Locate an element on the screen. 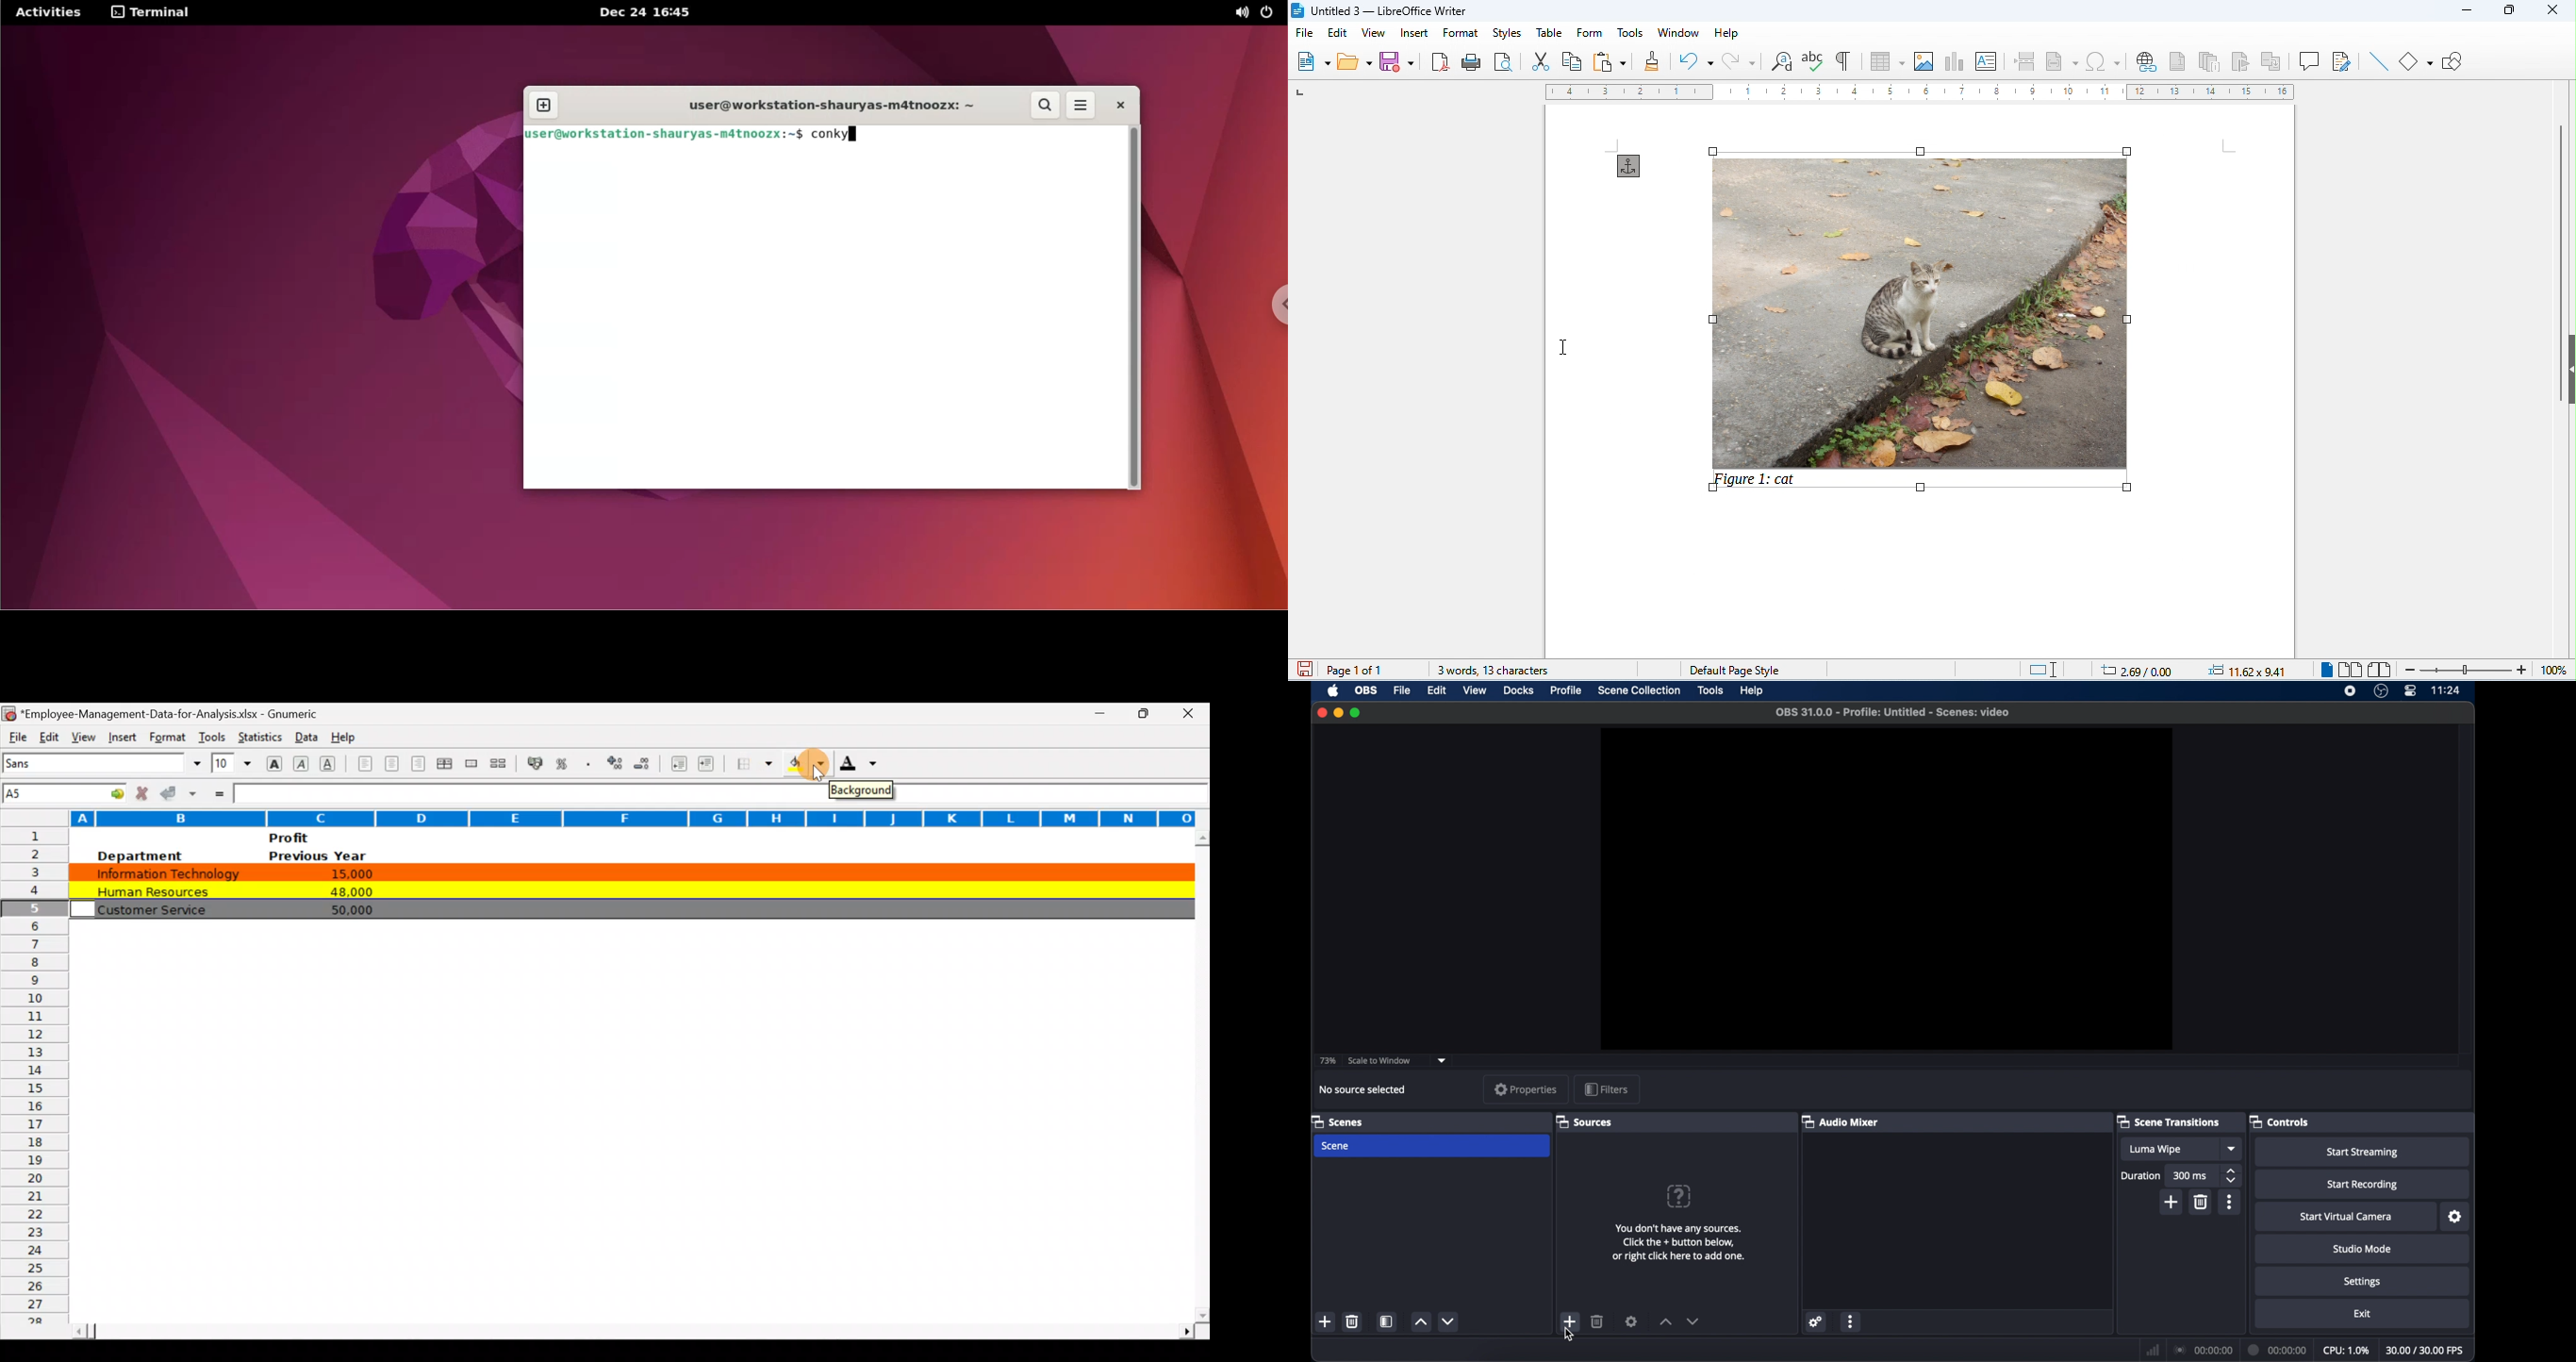  dropdown is located at coordinates (2233, 1148).